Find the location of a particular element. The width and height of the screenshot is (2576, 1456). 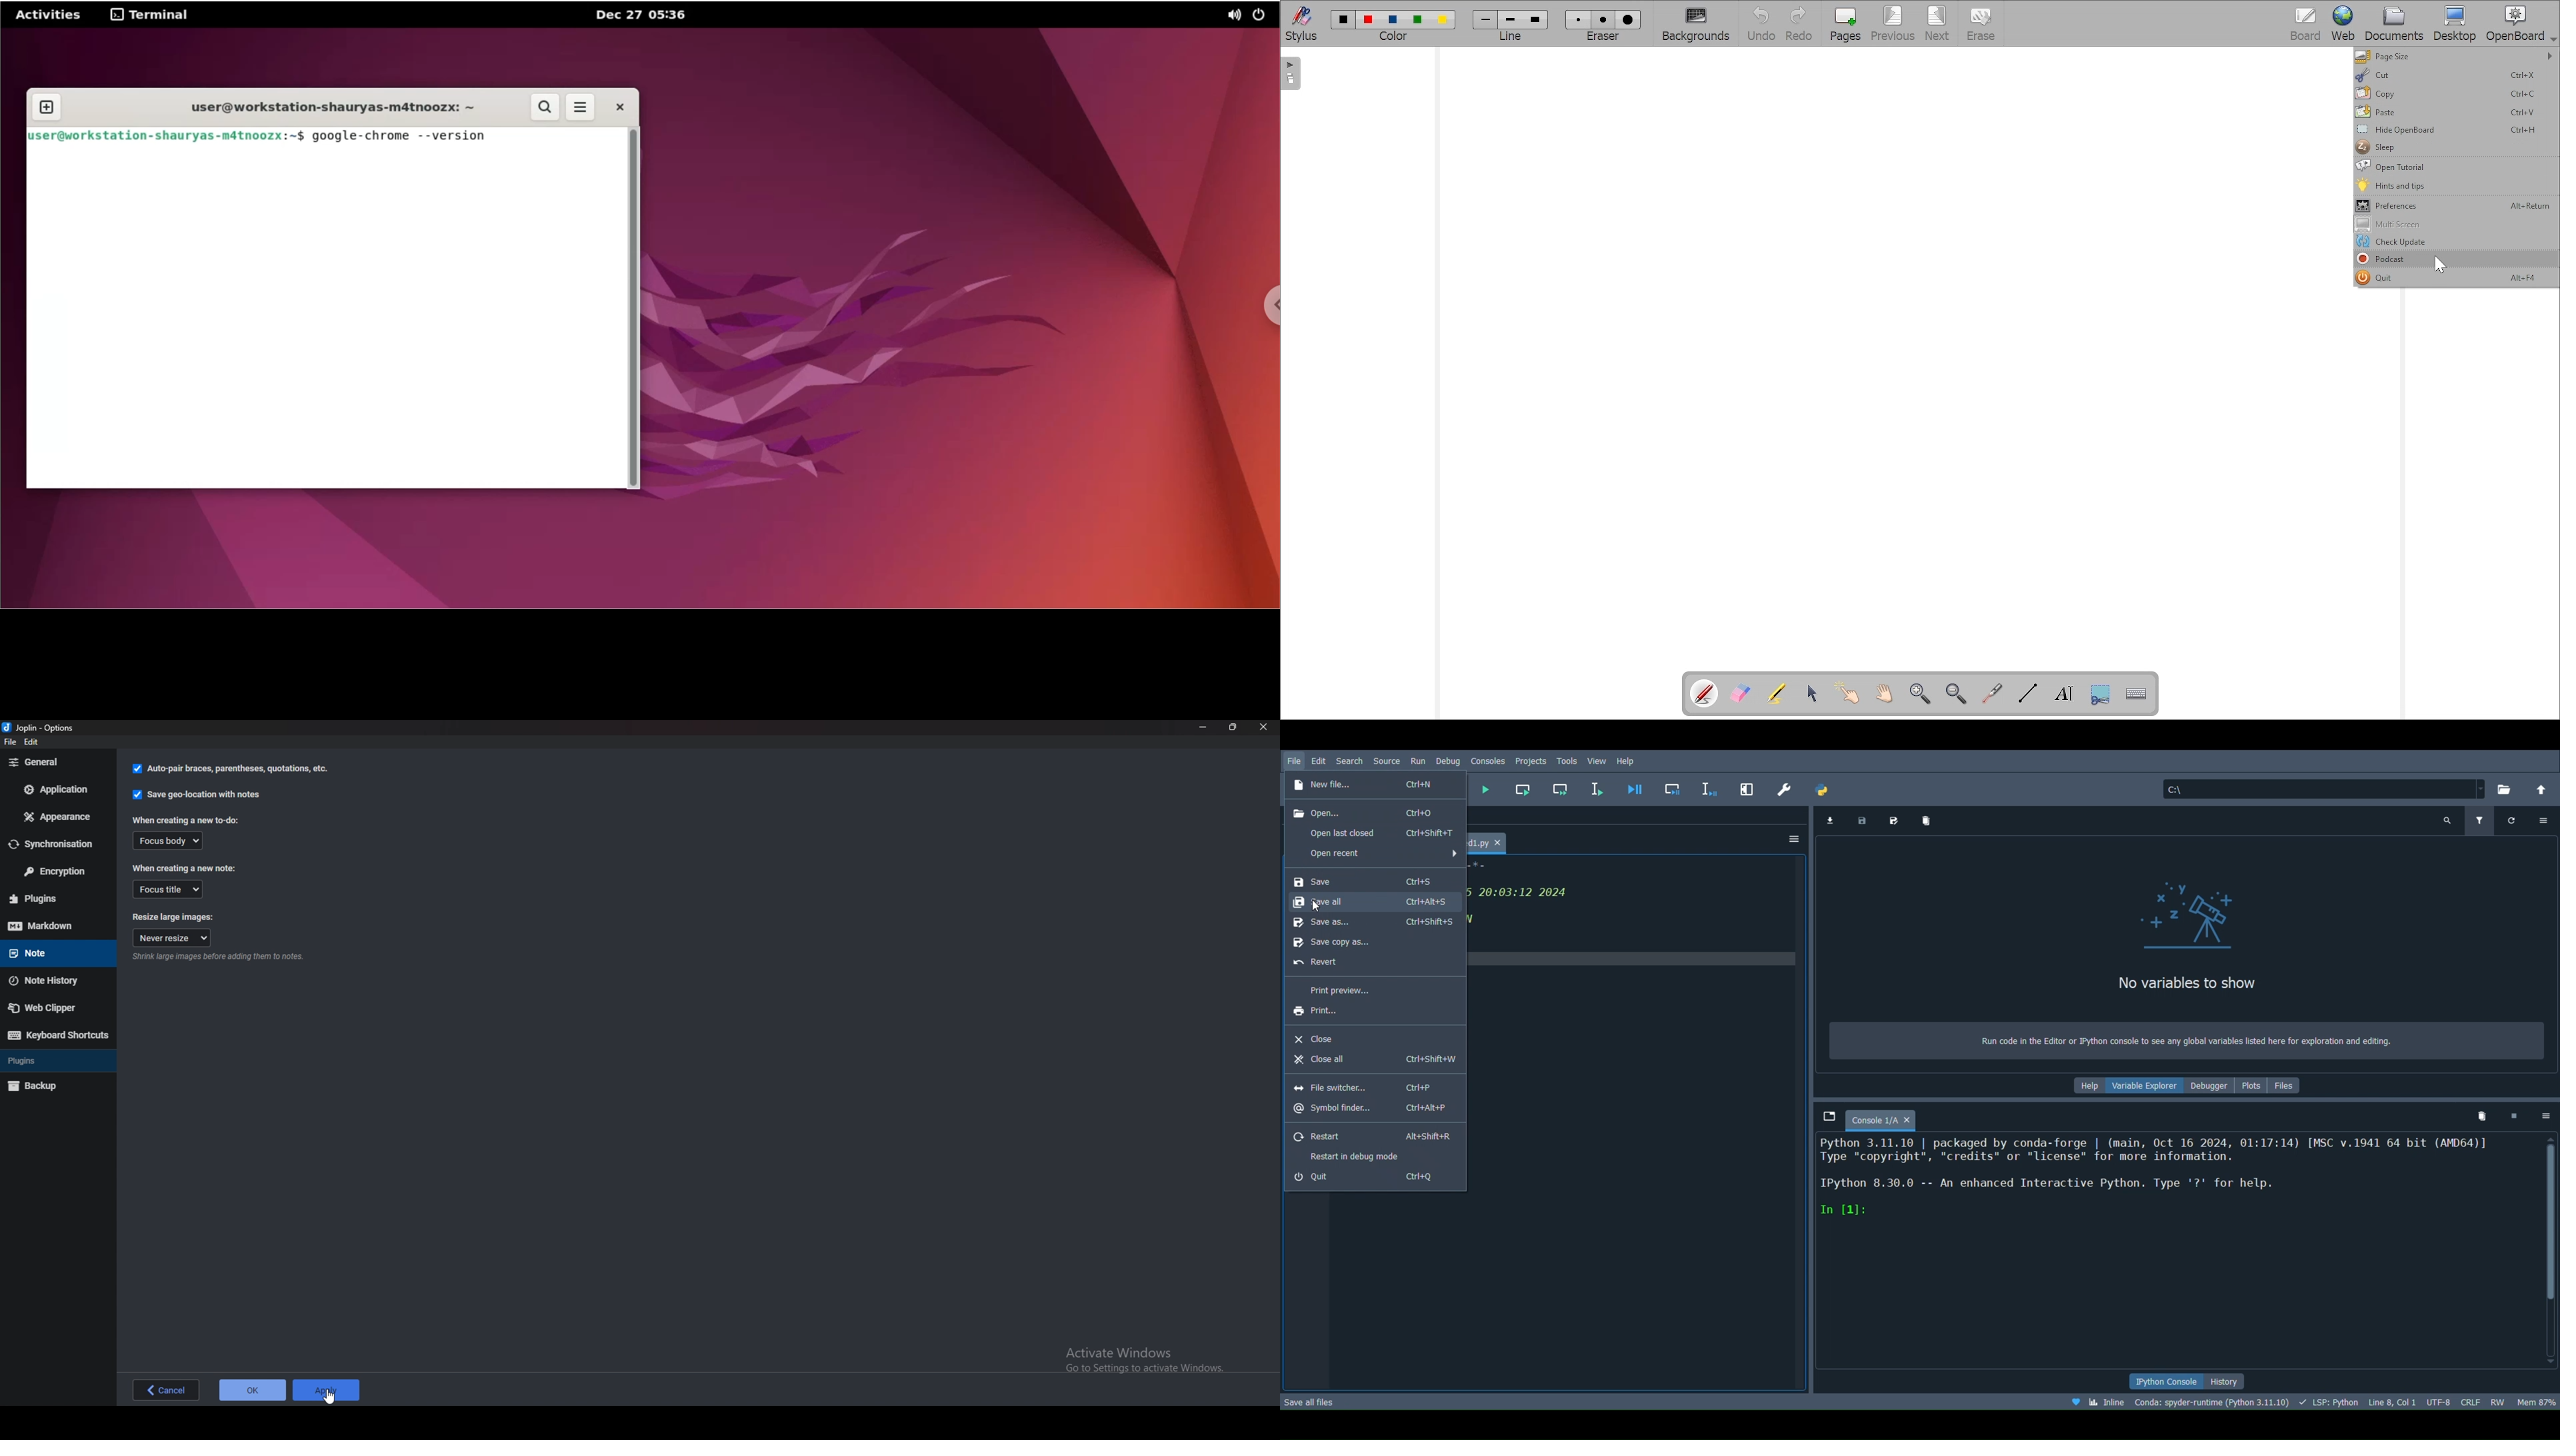

apply is located at coordinates (330, 1391).